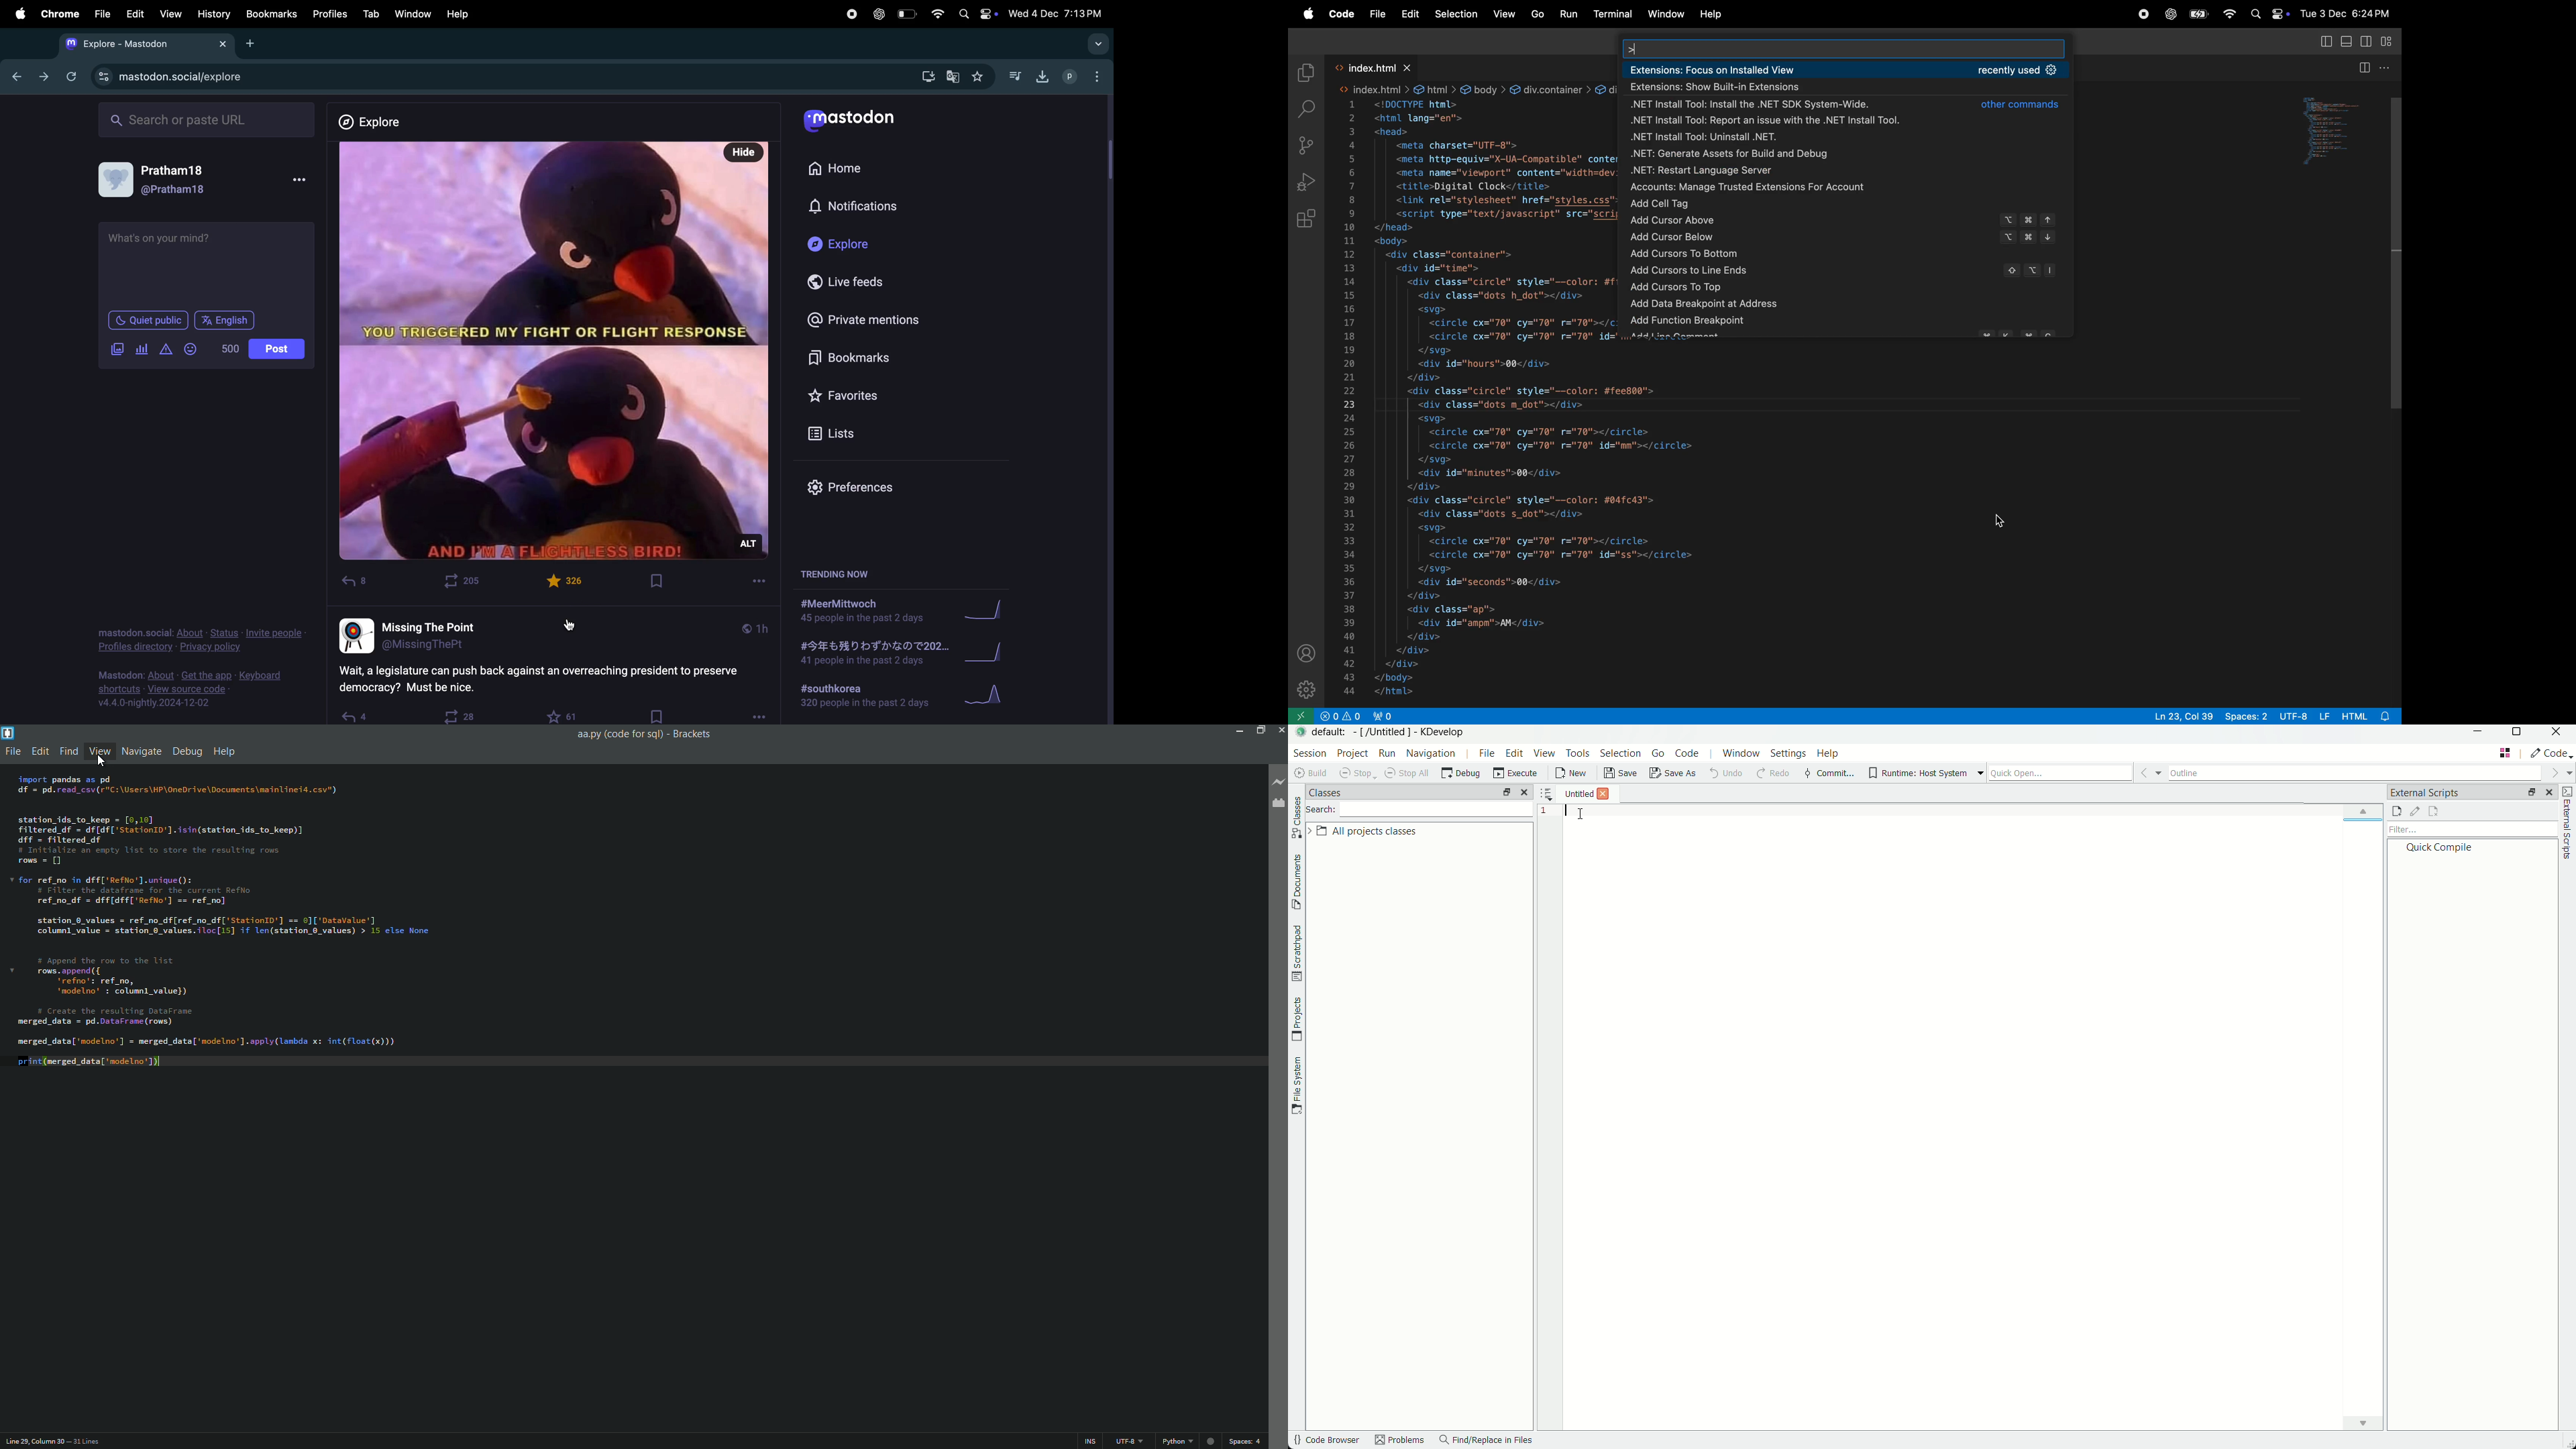  Describe the element at coordinates (203, 119) in the screenshot. I see `search url` at that location.